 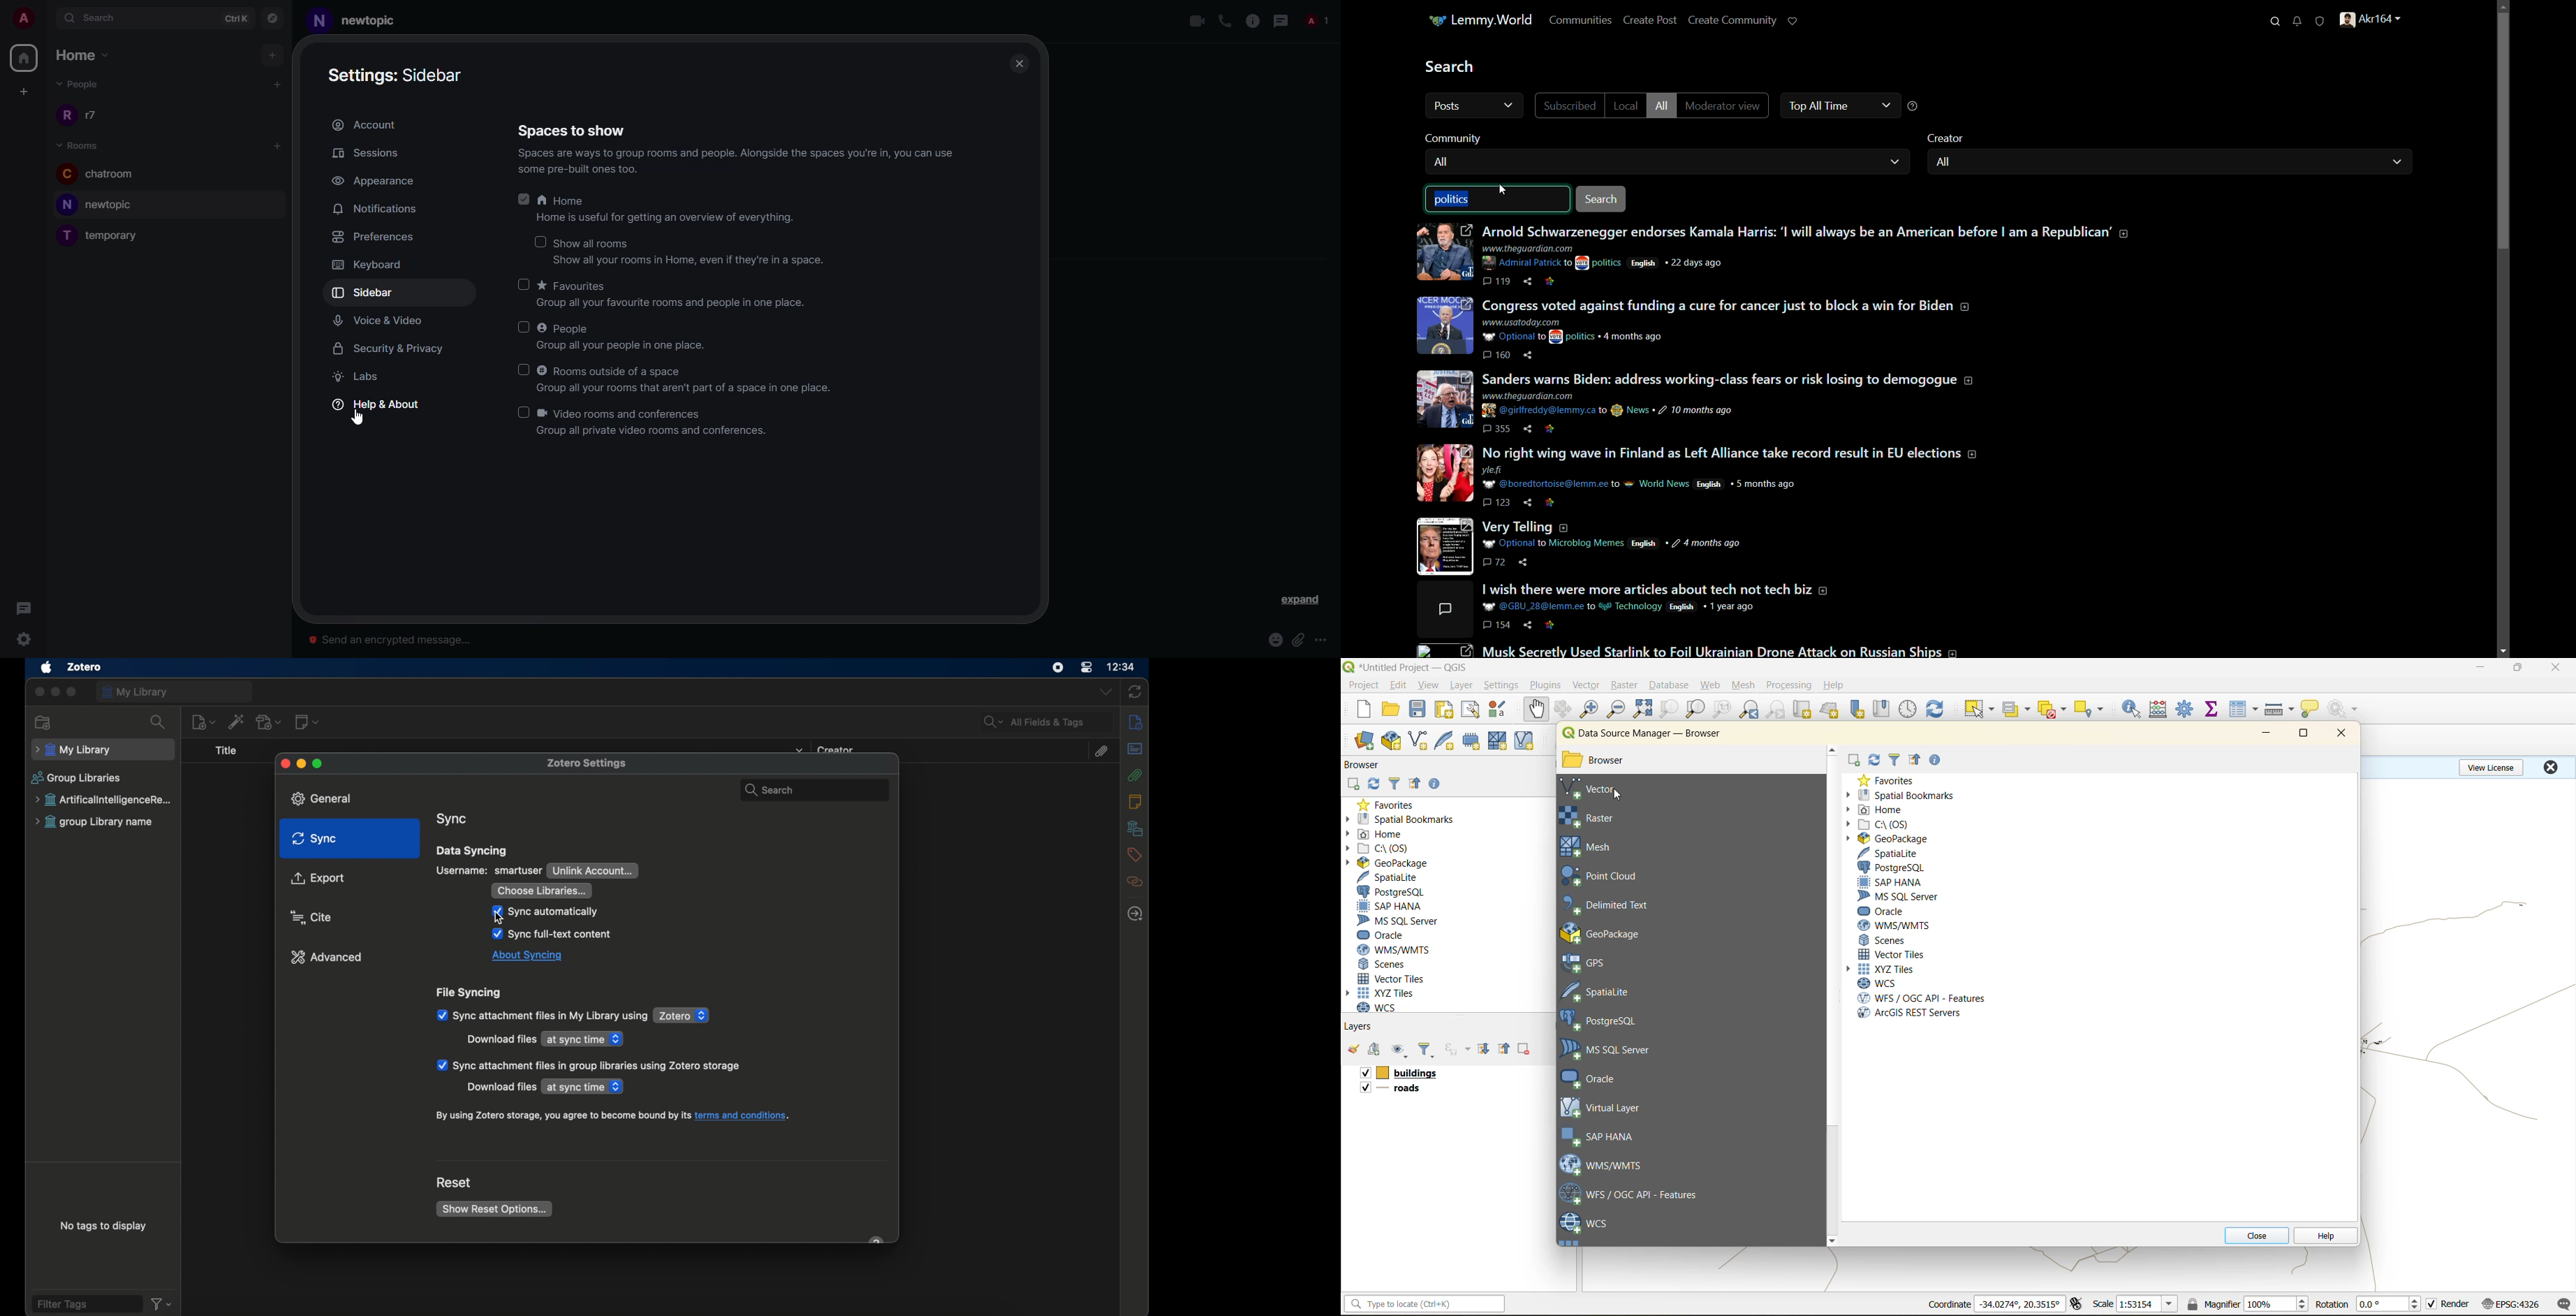 I want to click on server name, so click(x=1481, y=20).